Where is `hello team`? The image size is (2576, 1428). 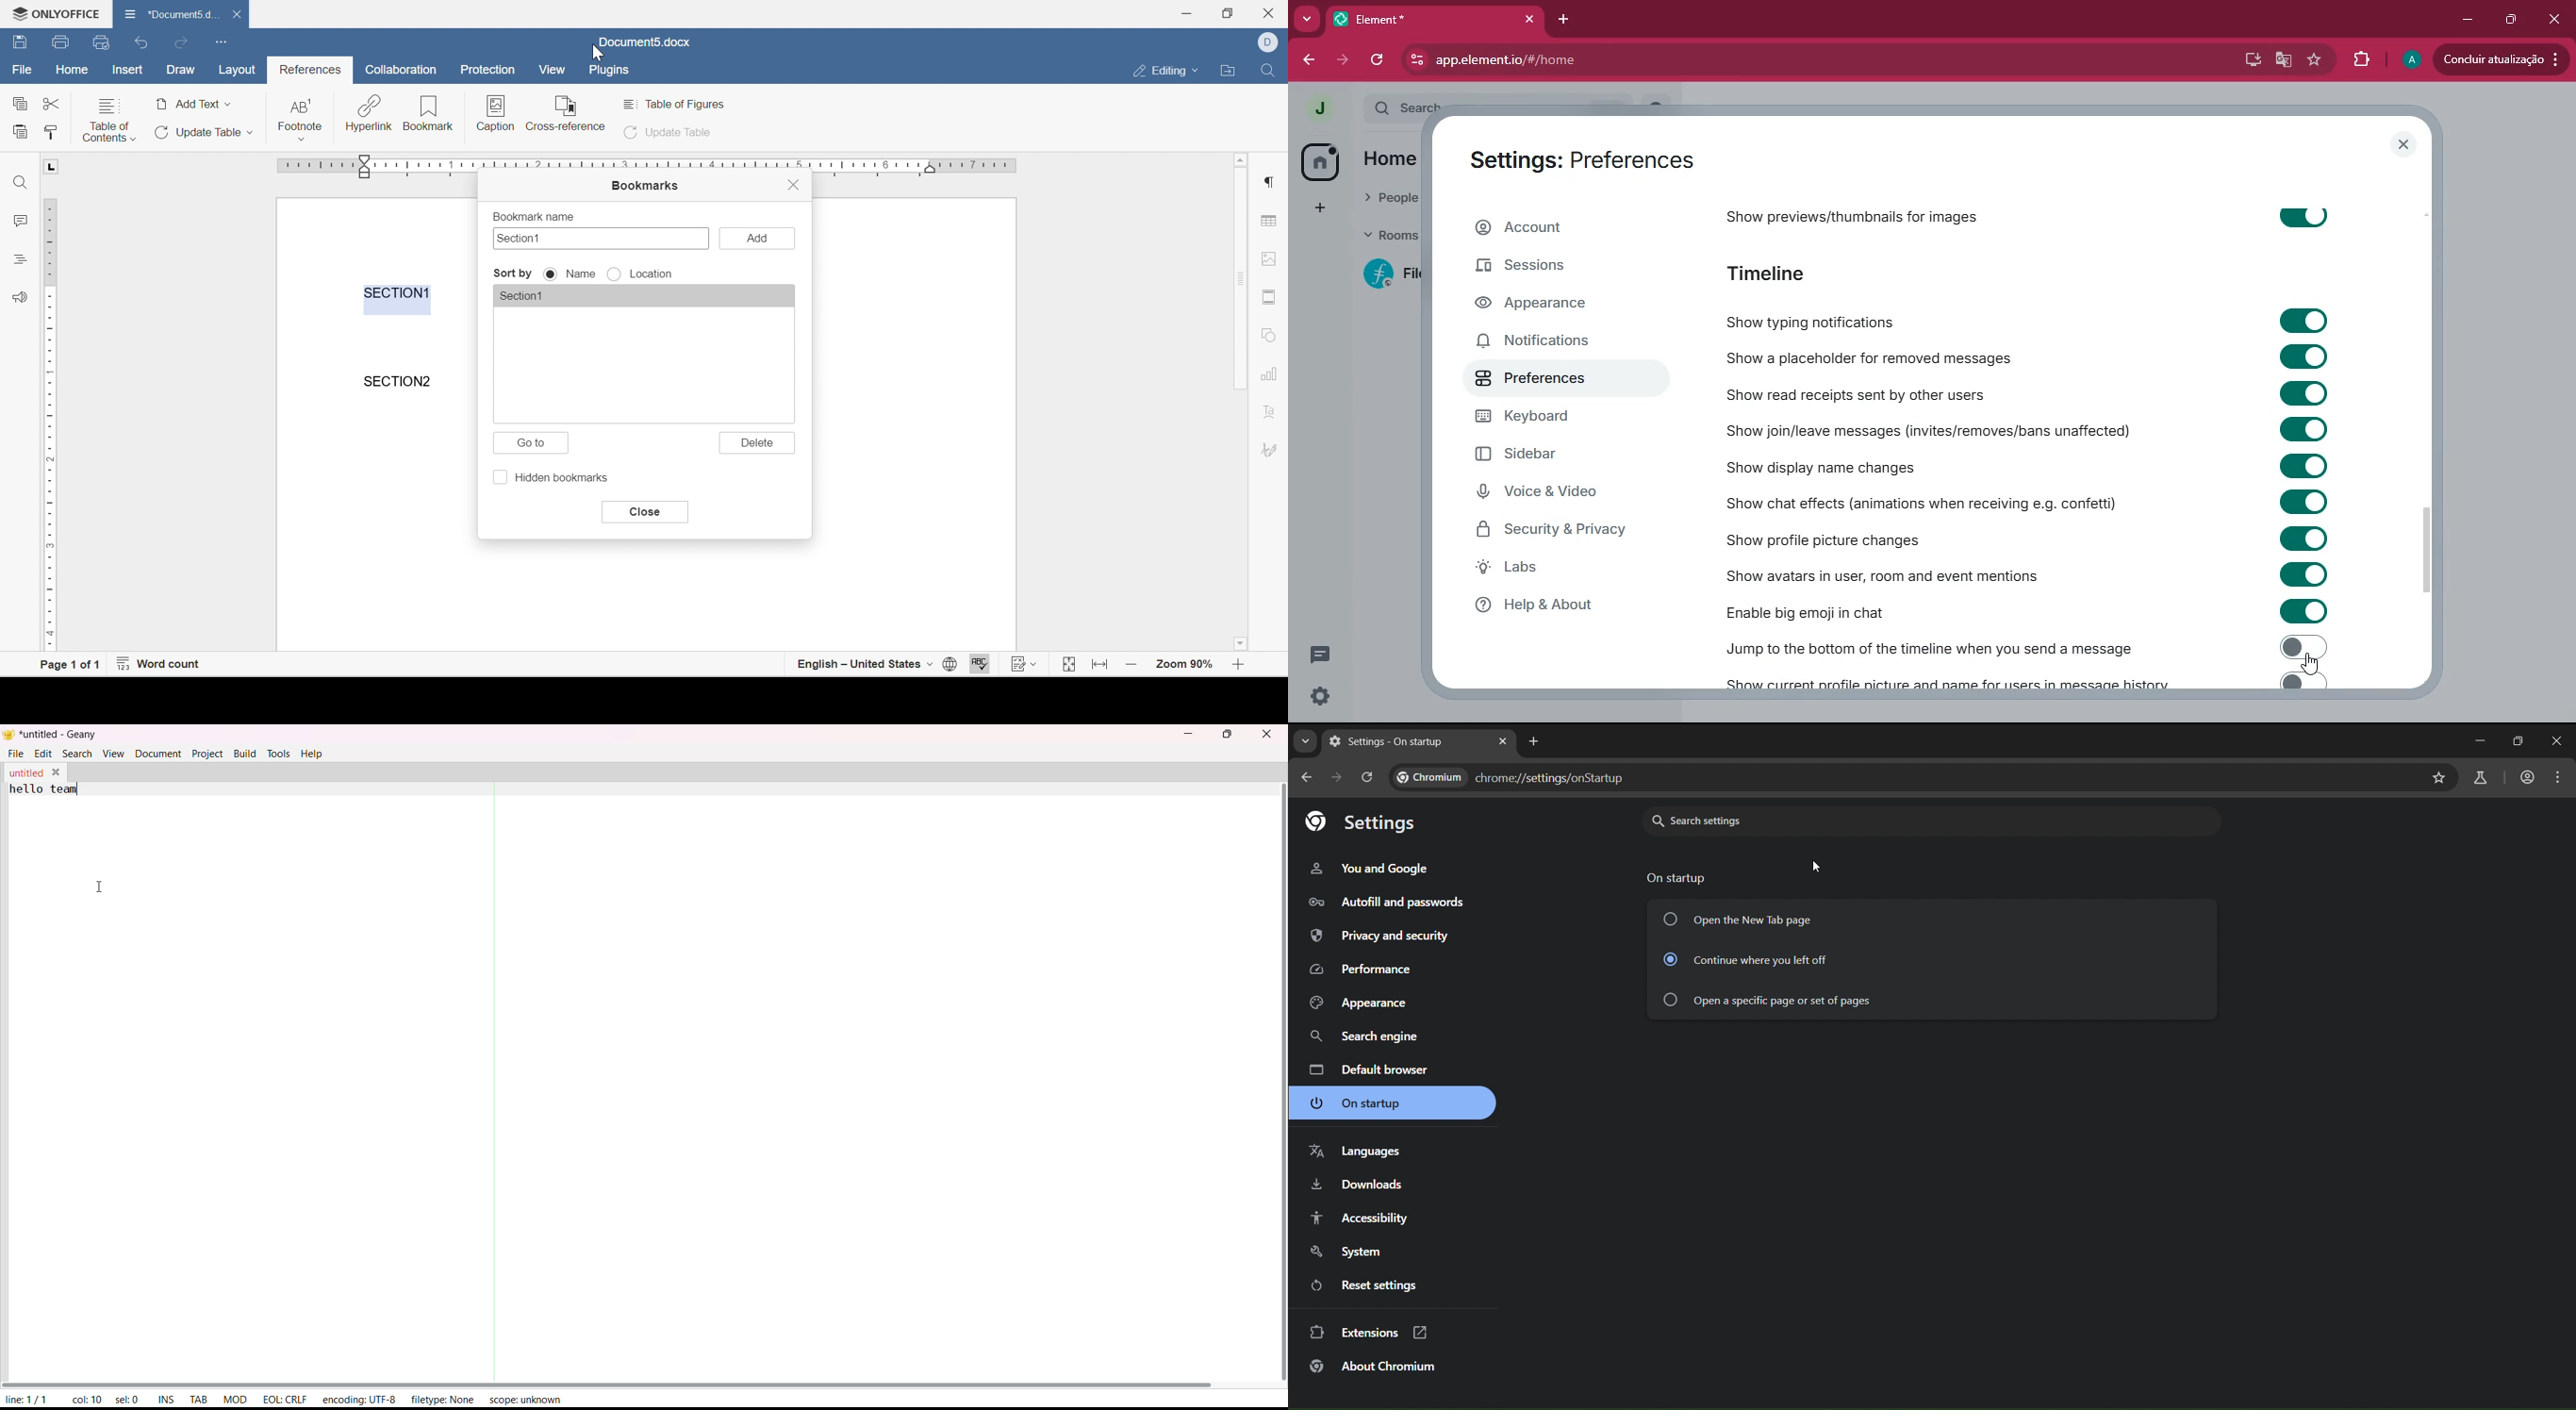
hello team is located at coordinates (44, 790).